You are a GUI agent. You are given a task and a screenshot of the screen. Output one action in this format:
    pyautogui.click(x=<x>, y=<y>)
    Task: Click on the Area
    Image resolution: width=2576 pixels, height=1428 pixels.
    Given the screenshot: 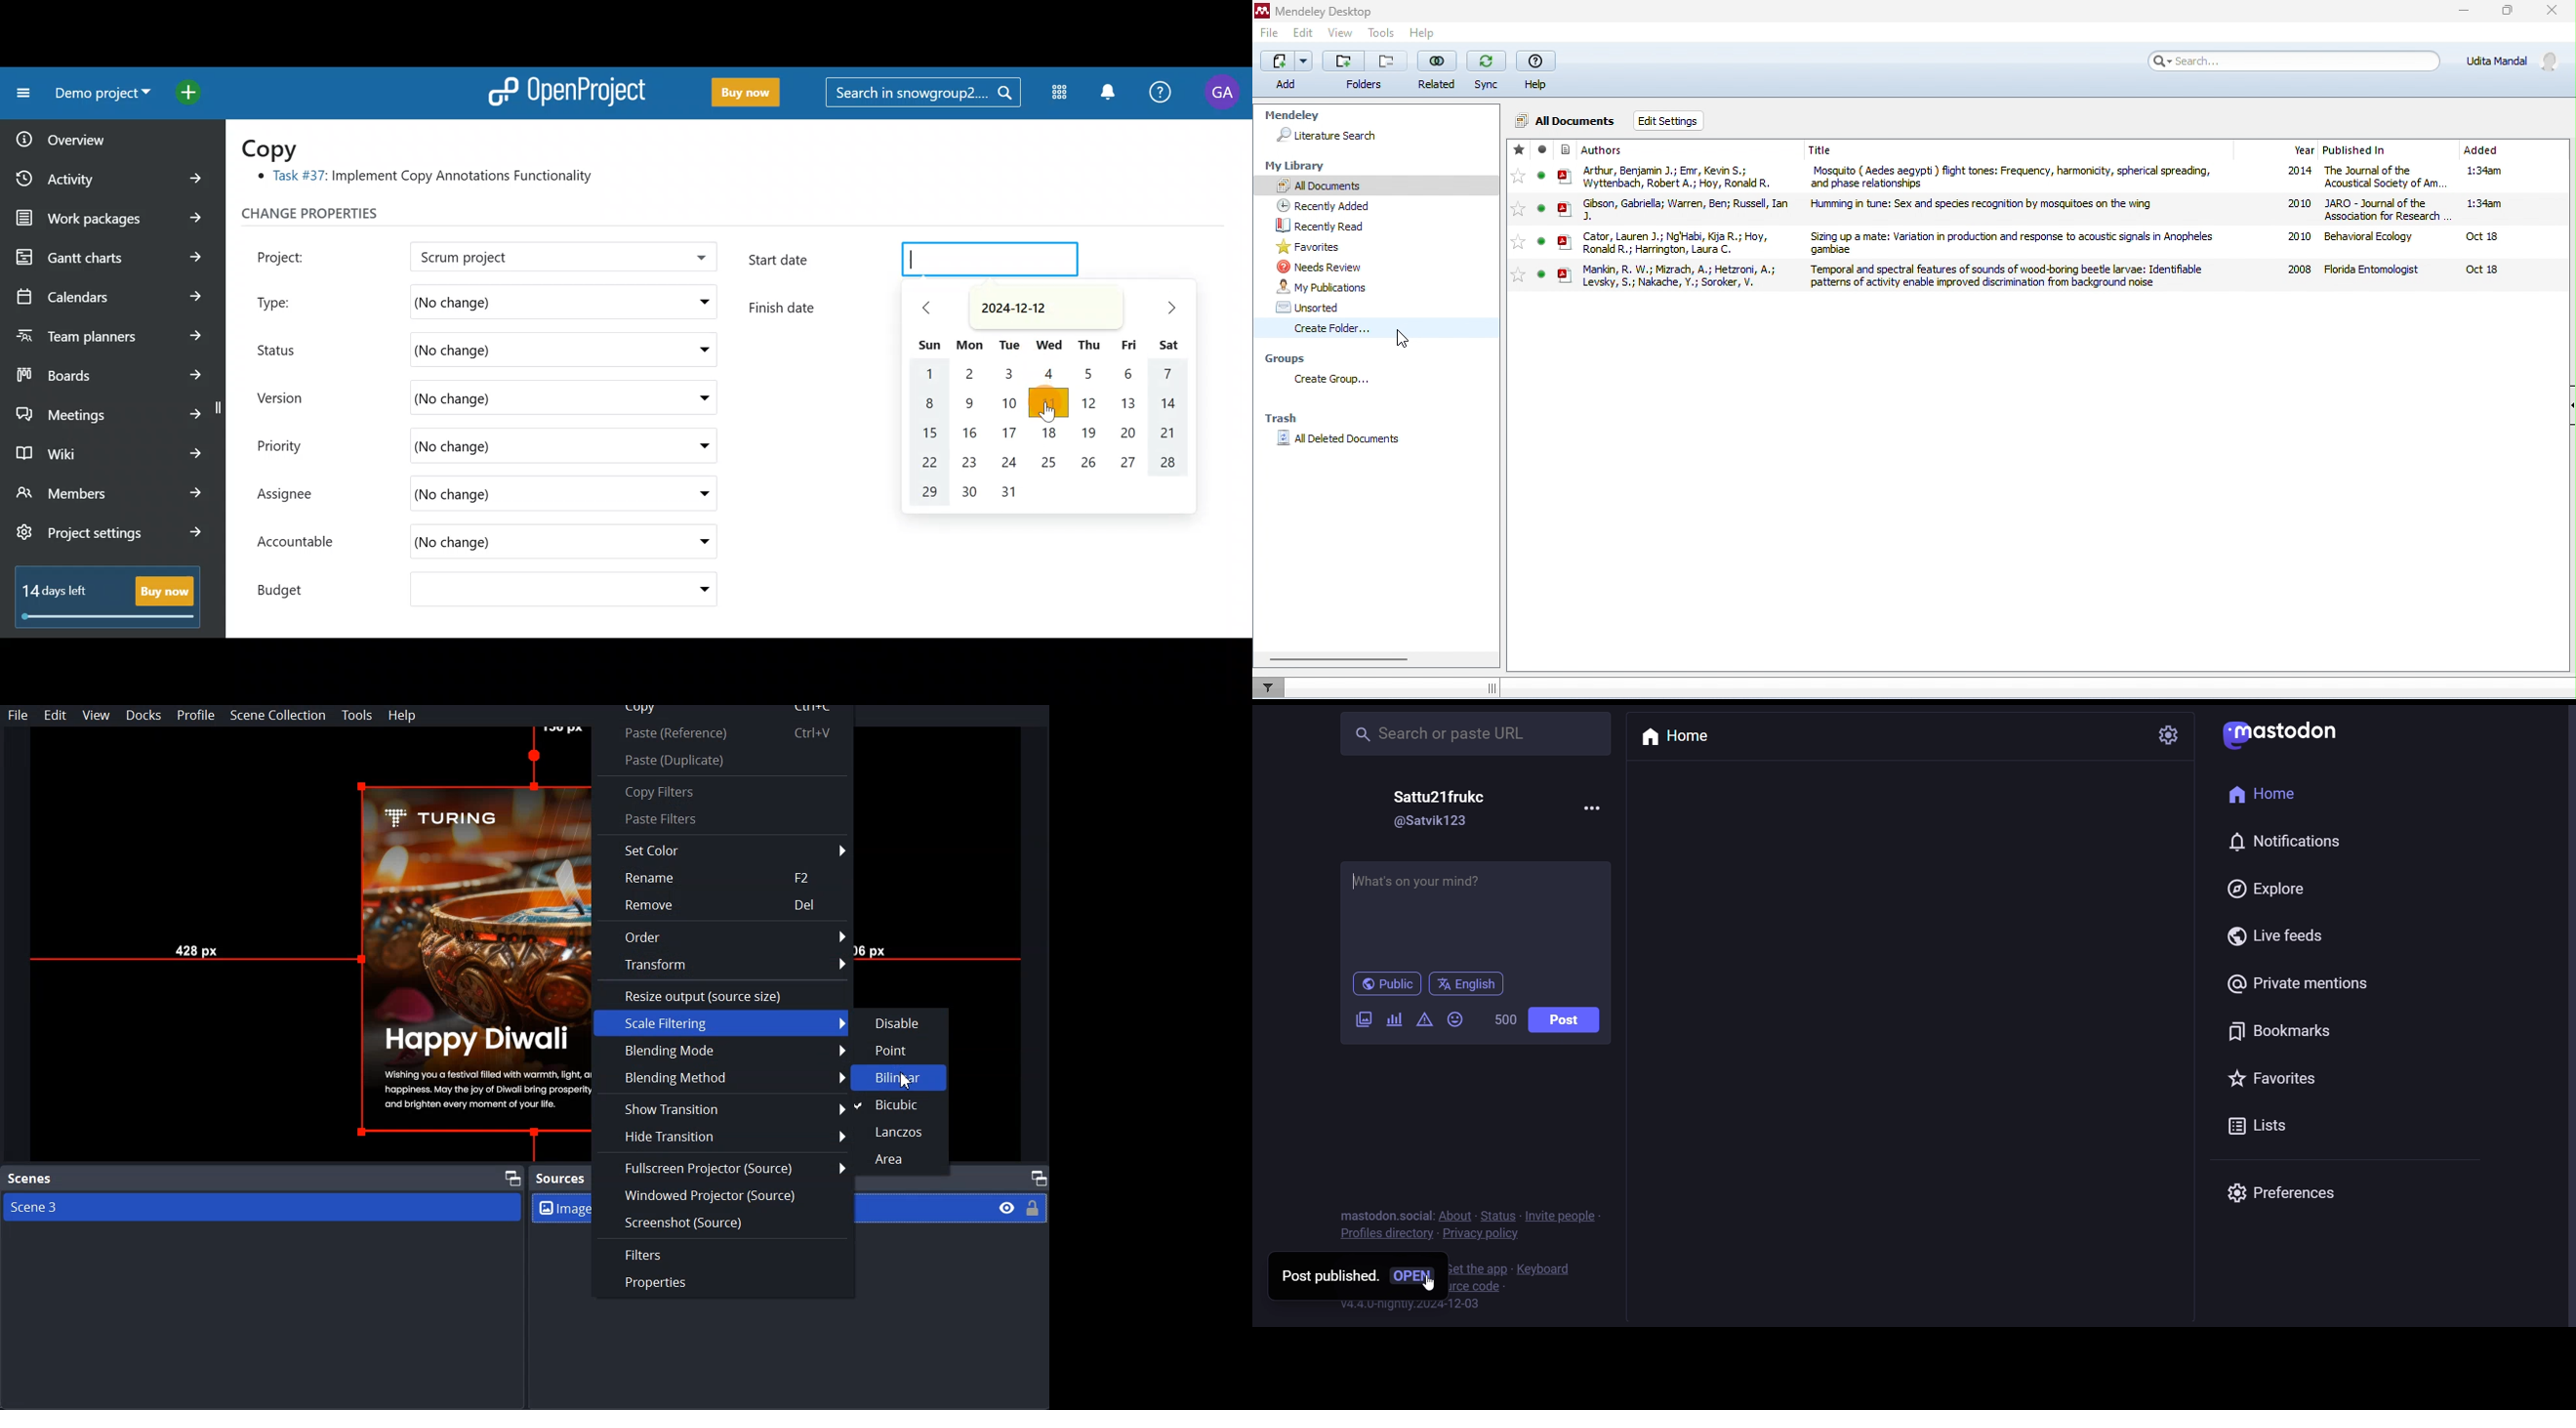 What is the action you would take?
    pyautogui.click(x=899, y=1158)
    